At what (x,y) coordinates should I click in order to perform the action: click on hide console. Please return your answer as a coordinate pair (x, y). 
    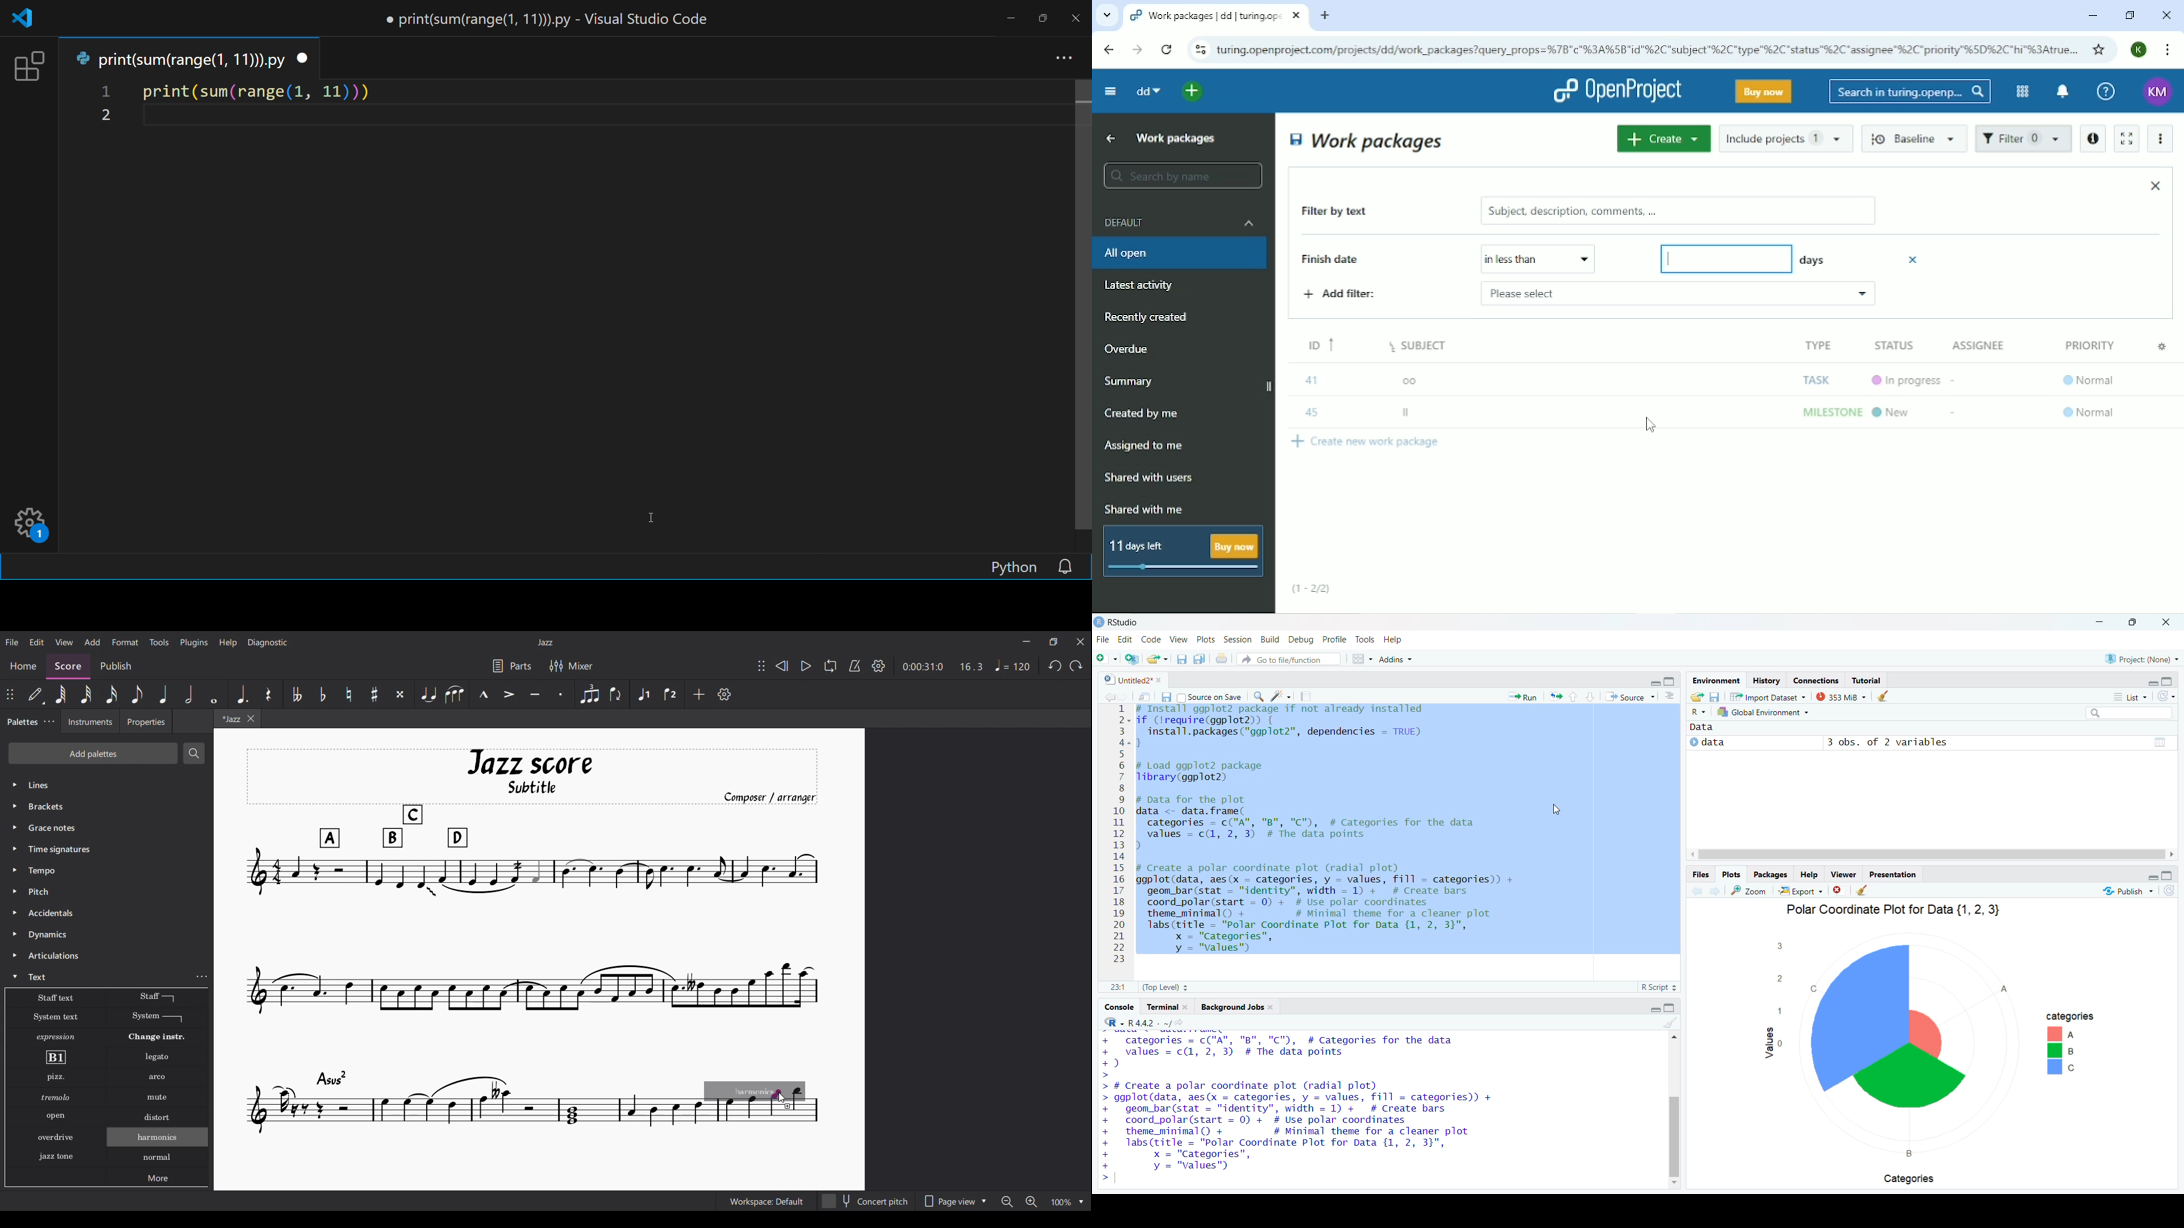
    Looking at the image, I should click on (2168, 876).